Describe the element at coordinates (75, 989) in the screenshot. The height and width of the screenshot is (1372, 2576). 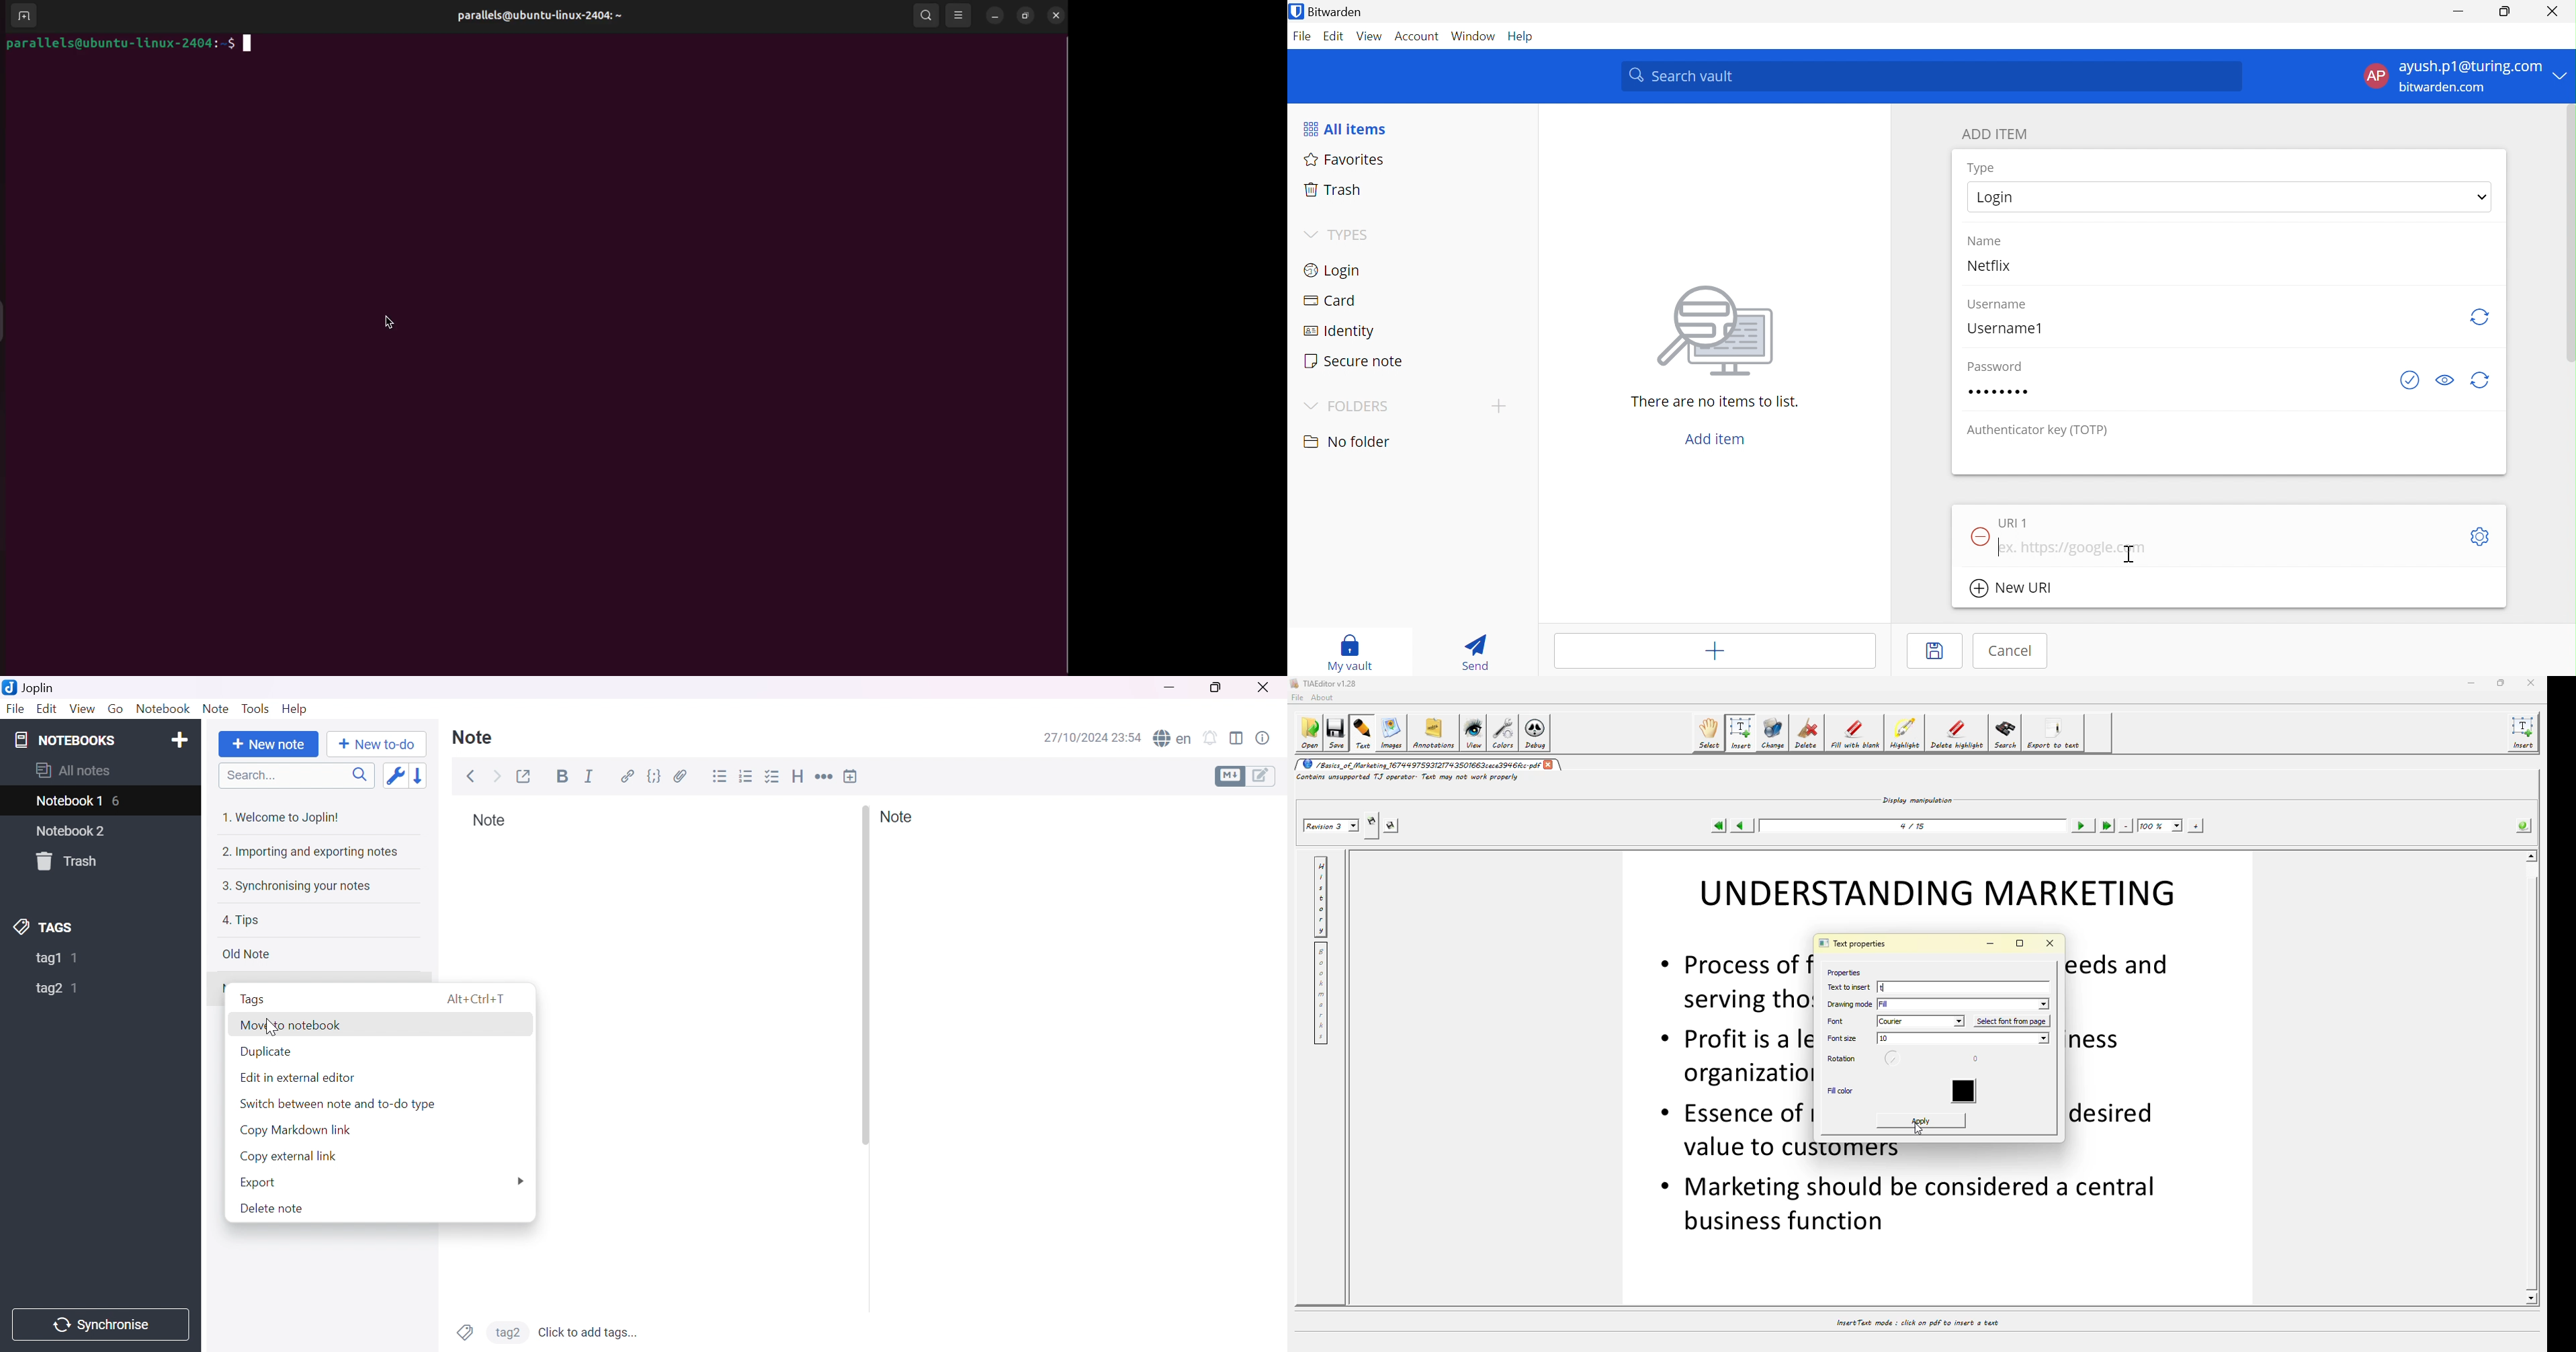
I see `1` at that location.